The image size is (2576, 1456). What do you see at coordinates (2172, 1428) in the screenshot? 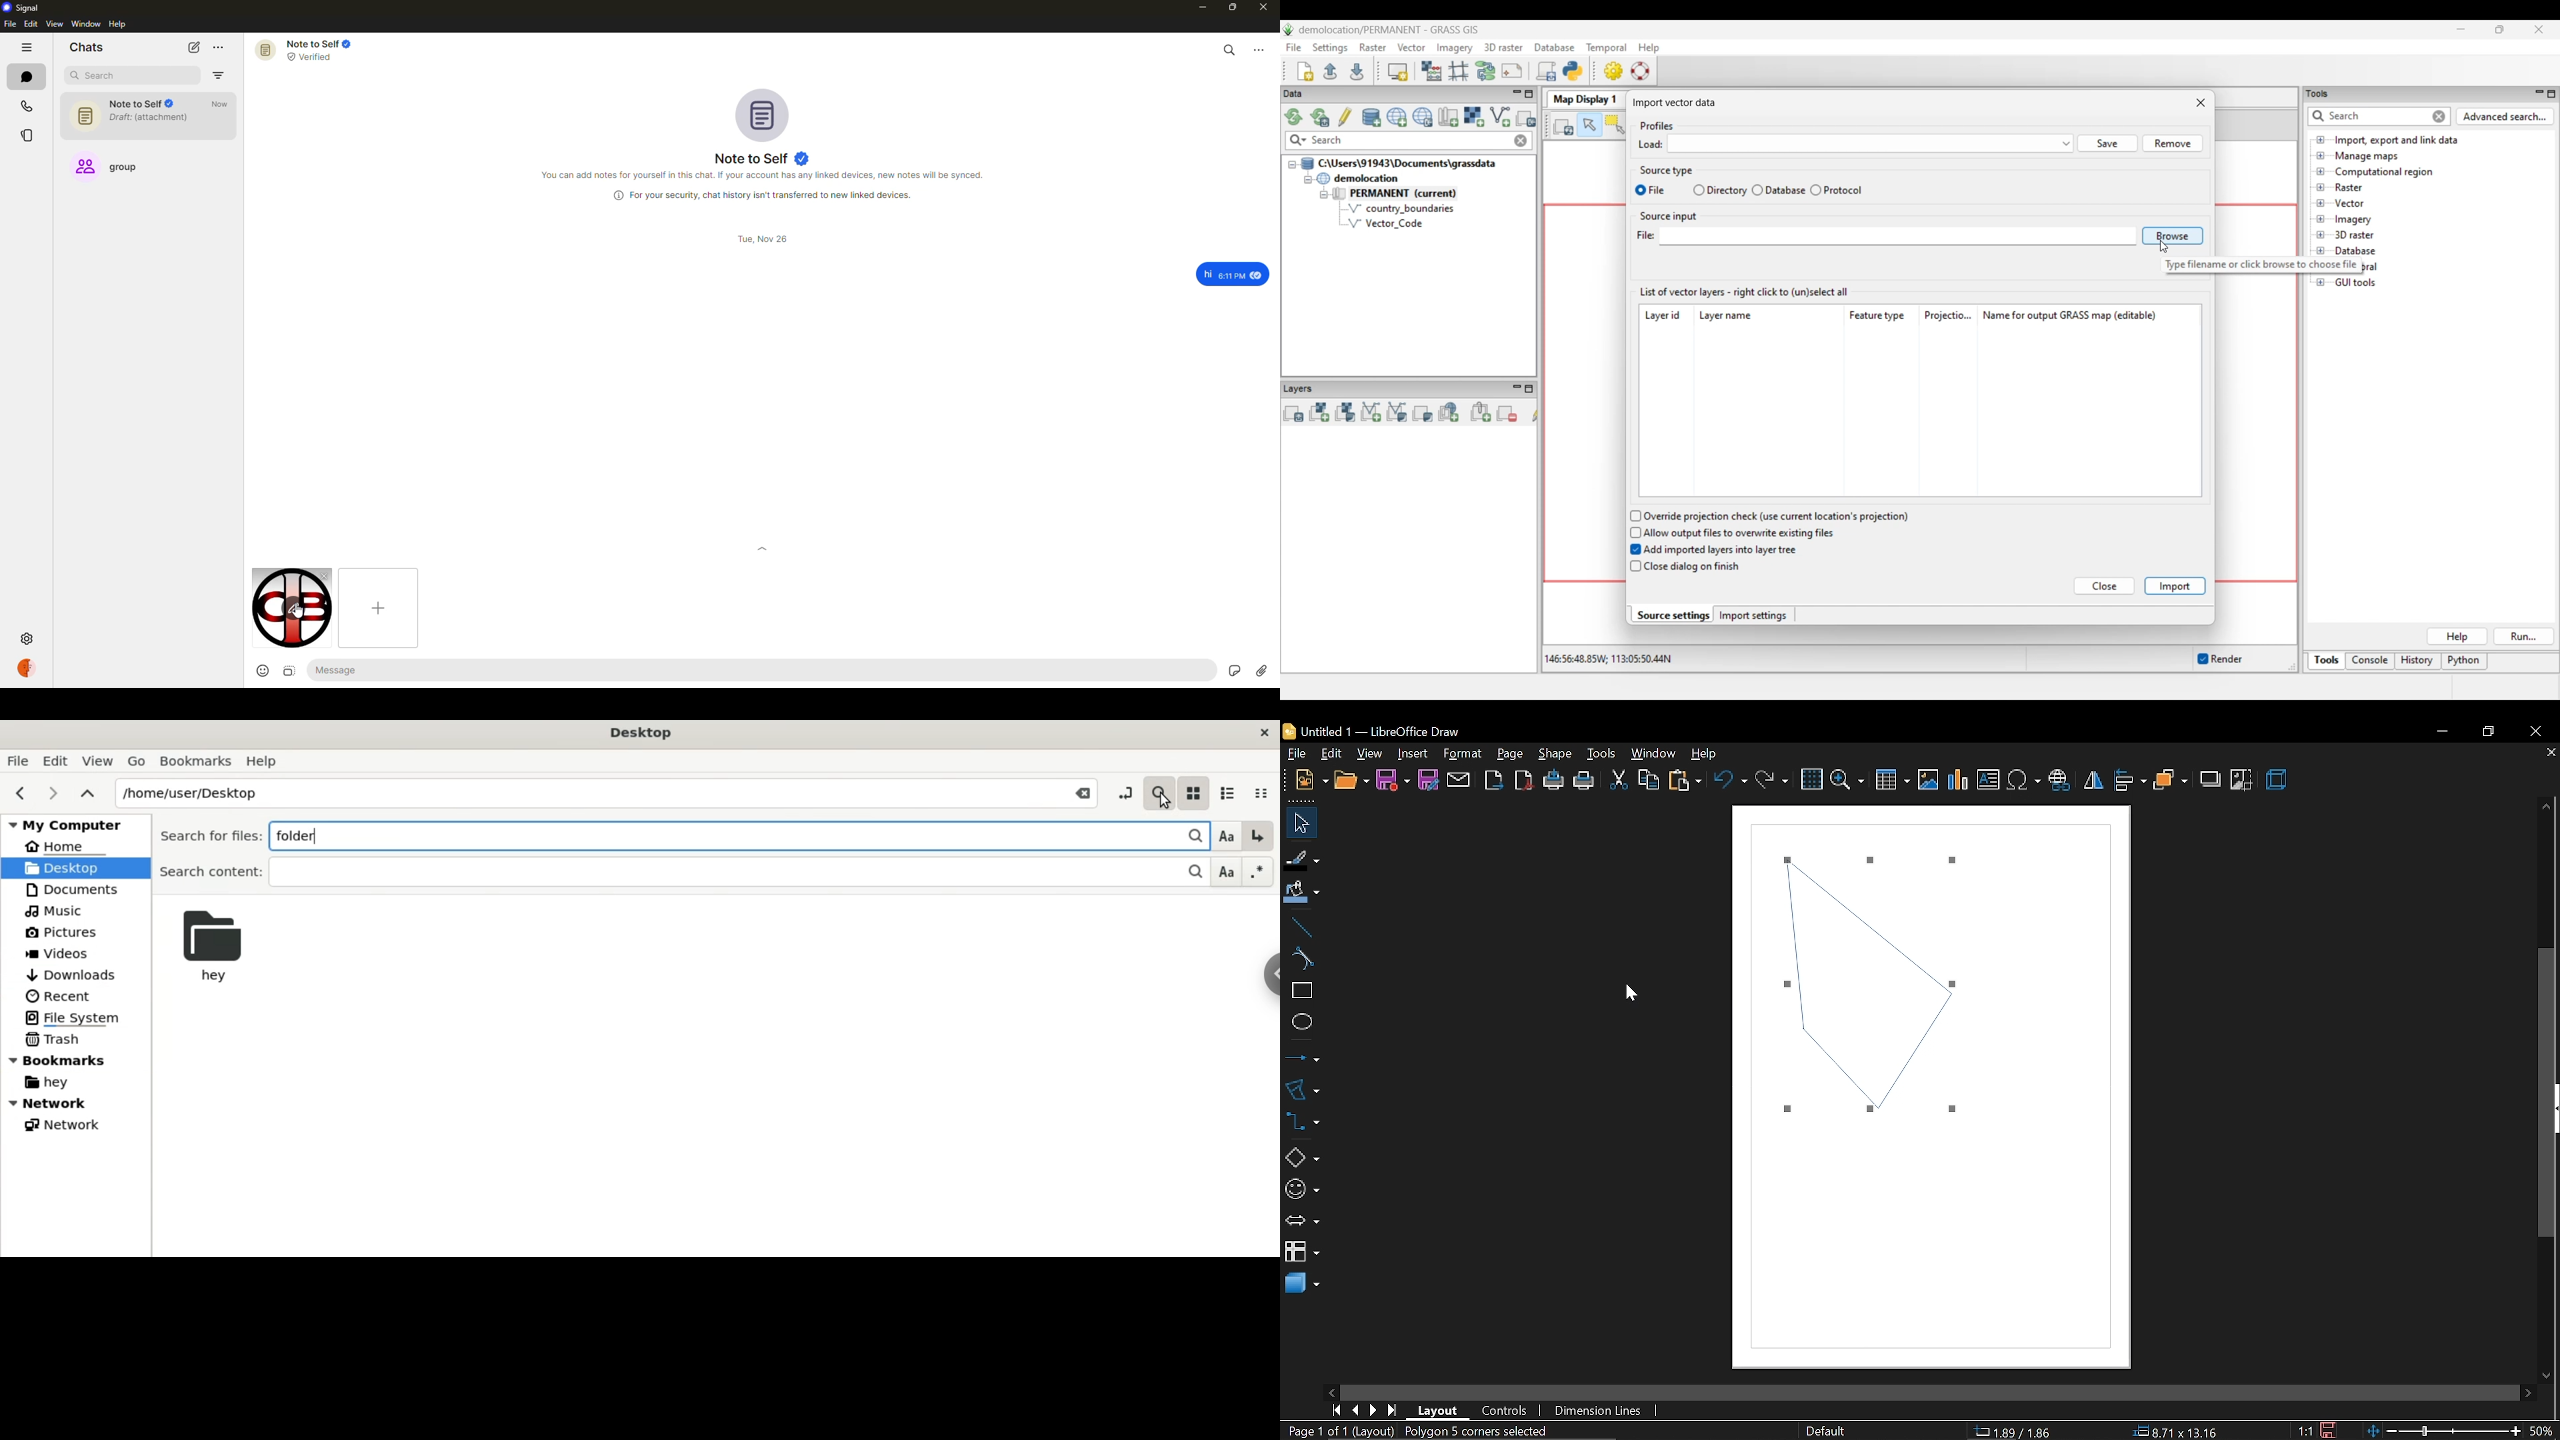
I see `position 00X00` at bounding box center [2172, 1428].